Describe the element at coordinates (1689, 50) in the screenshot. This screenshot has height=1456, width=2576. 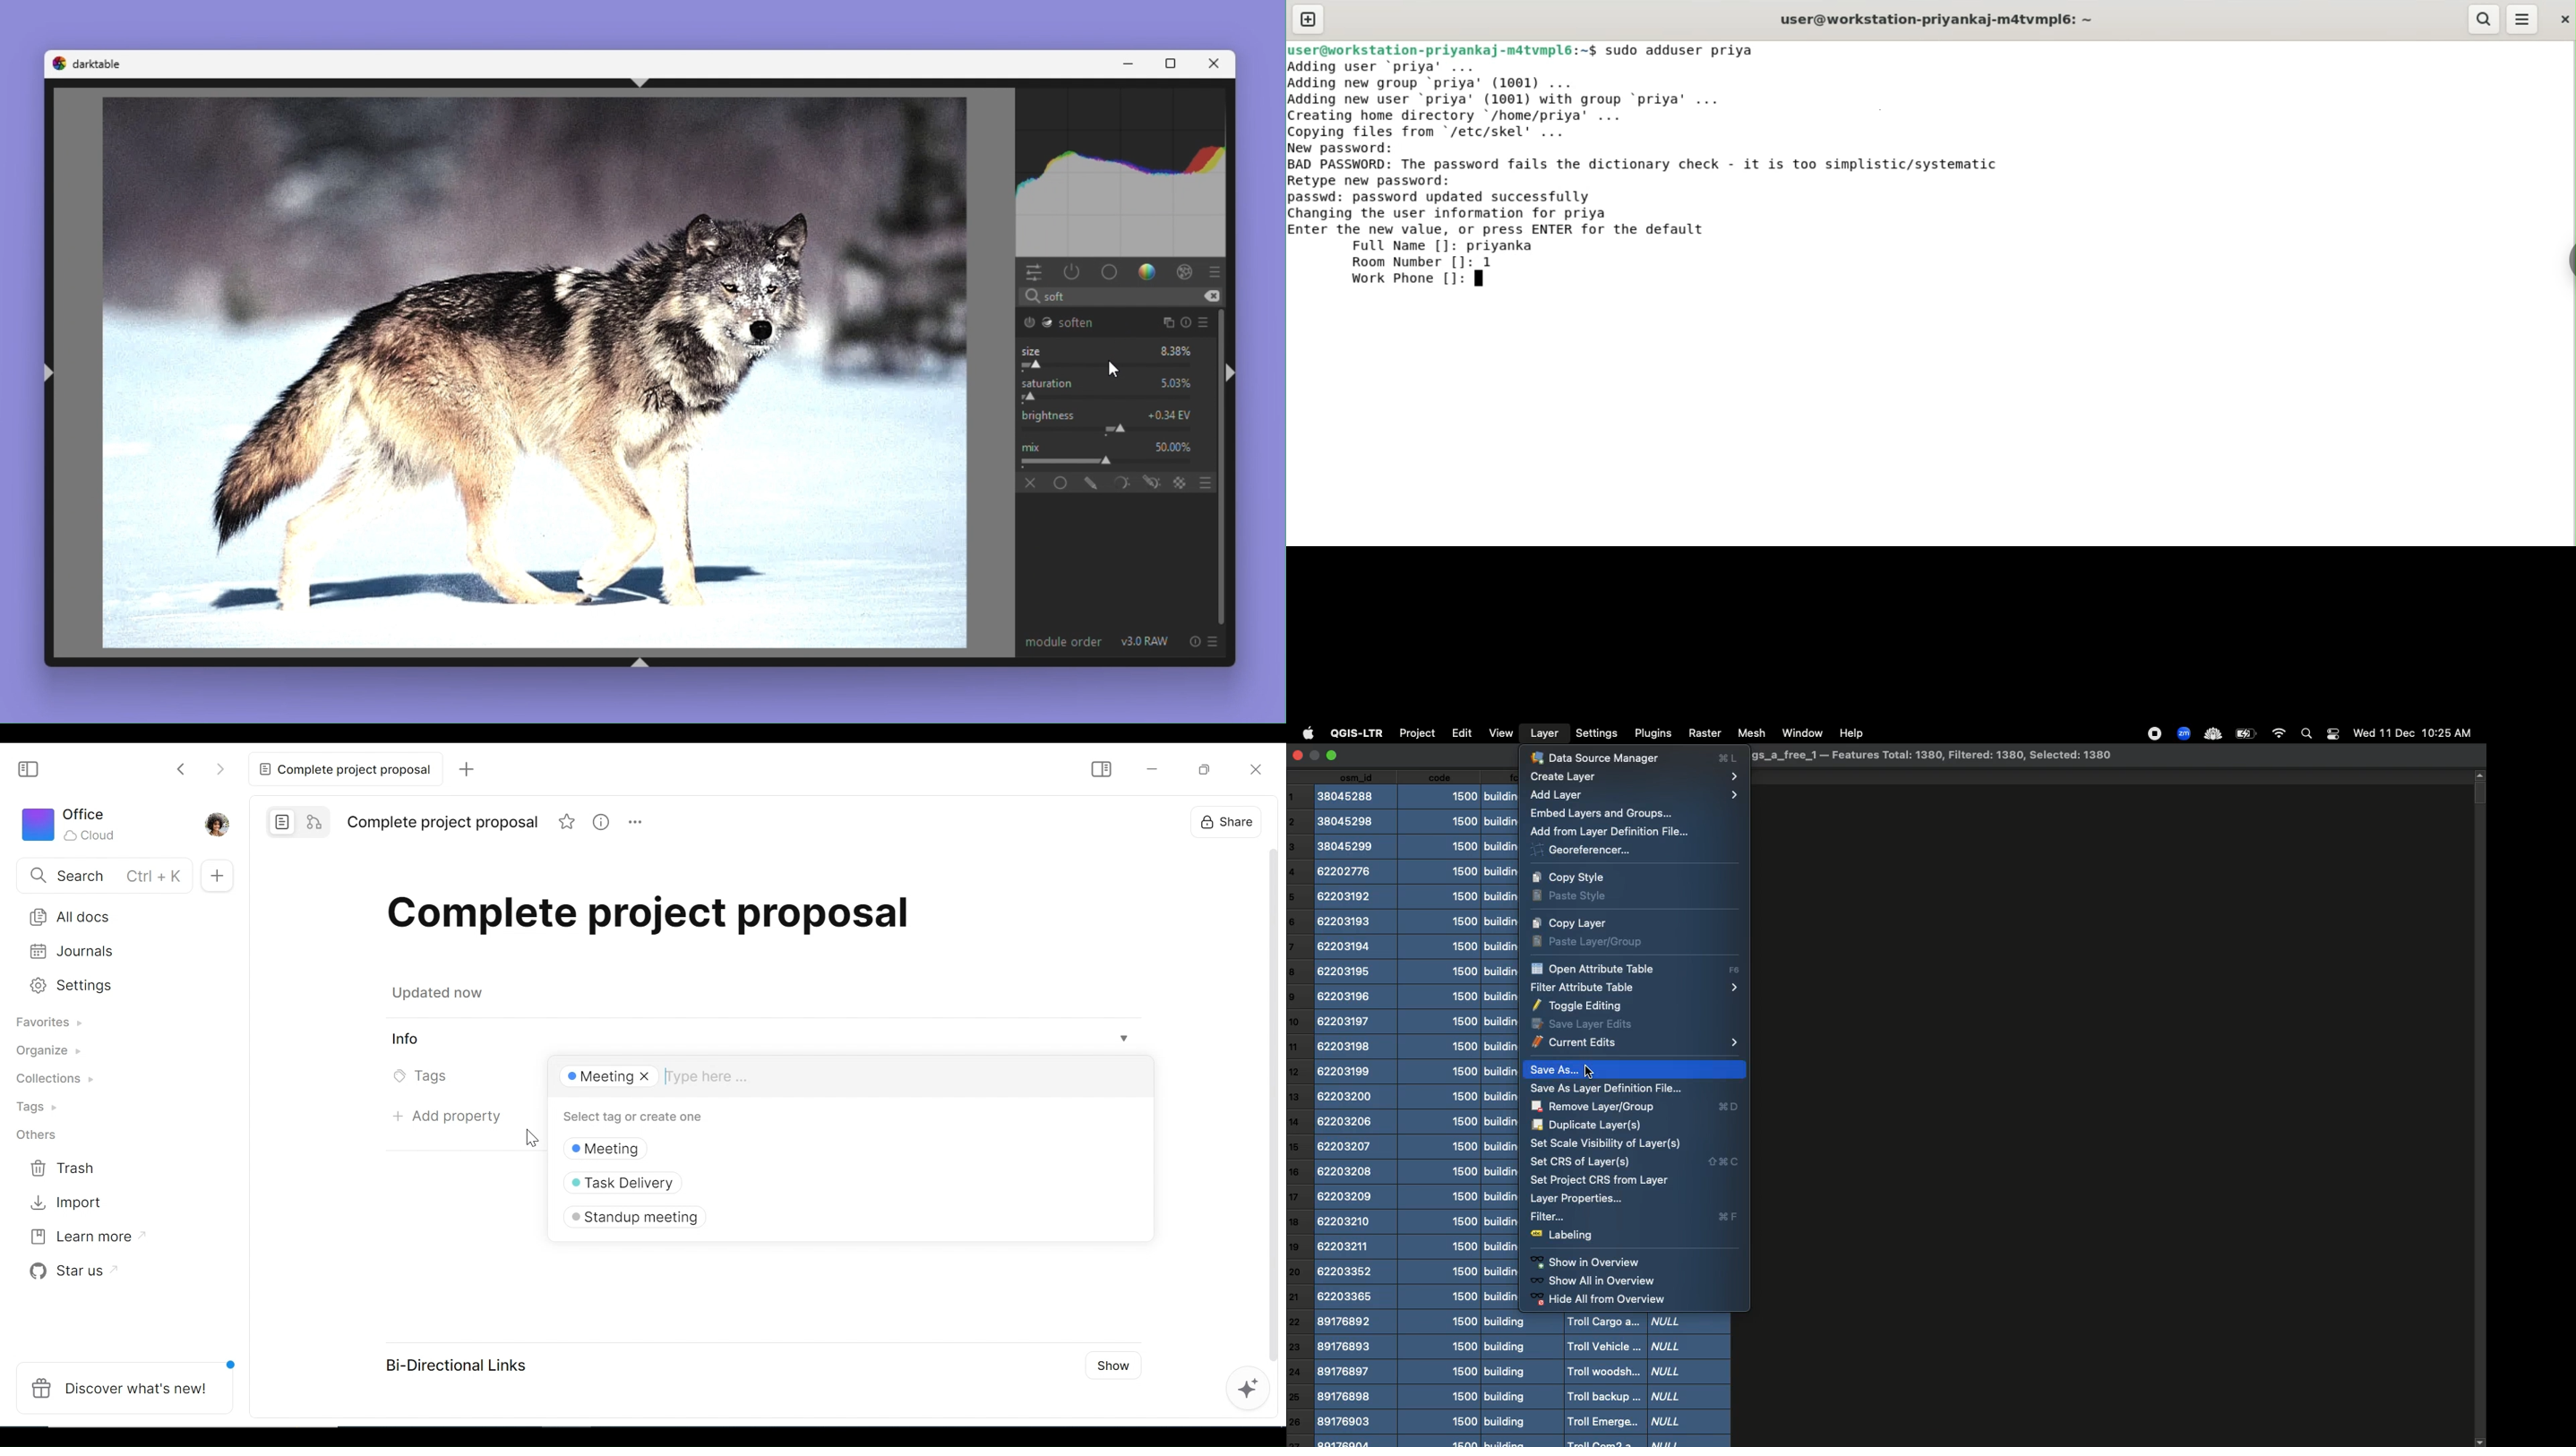
I see `sudo adduser priya` at that location.